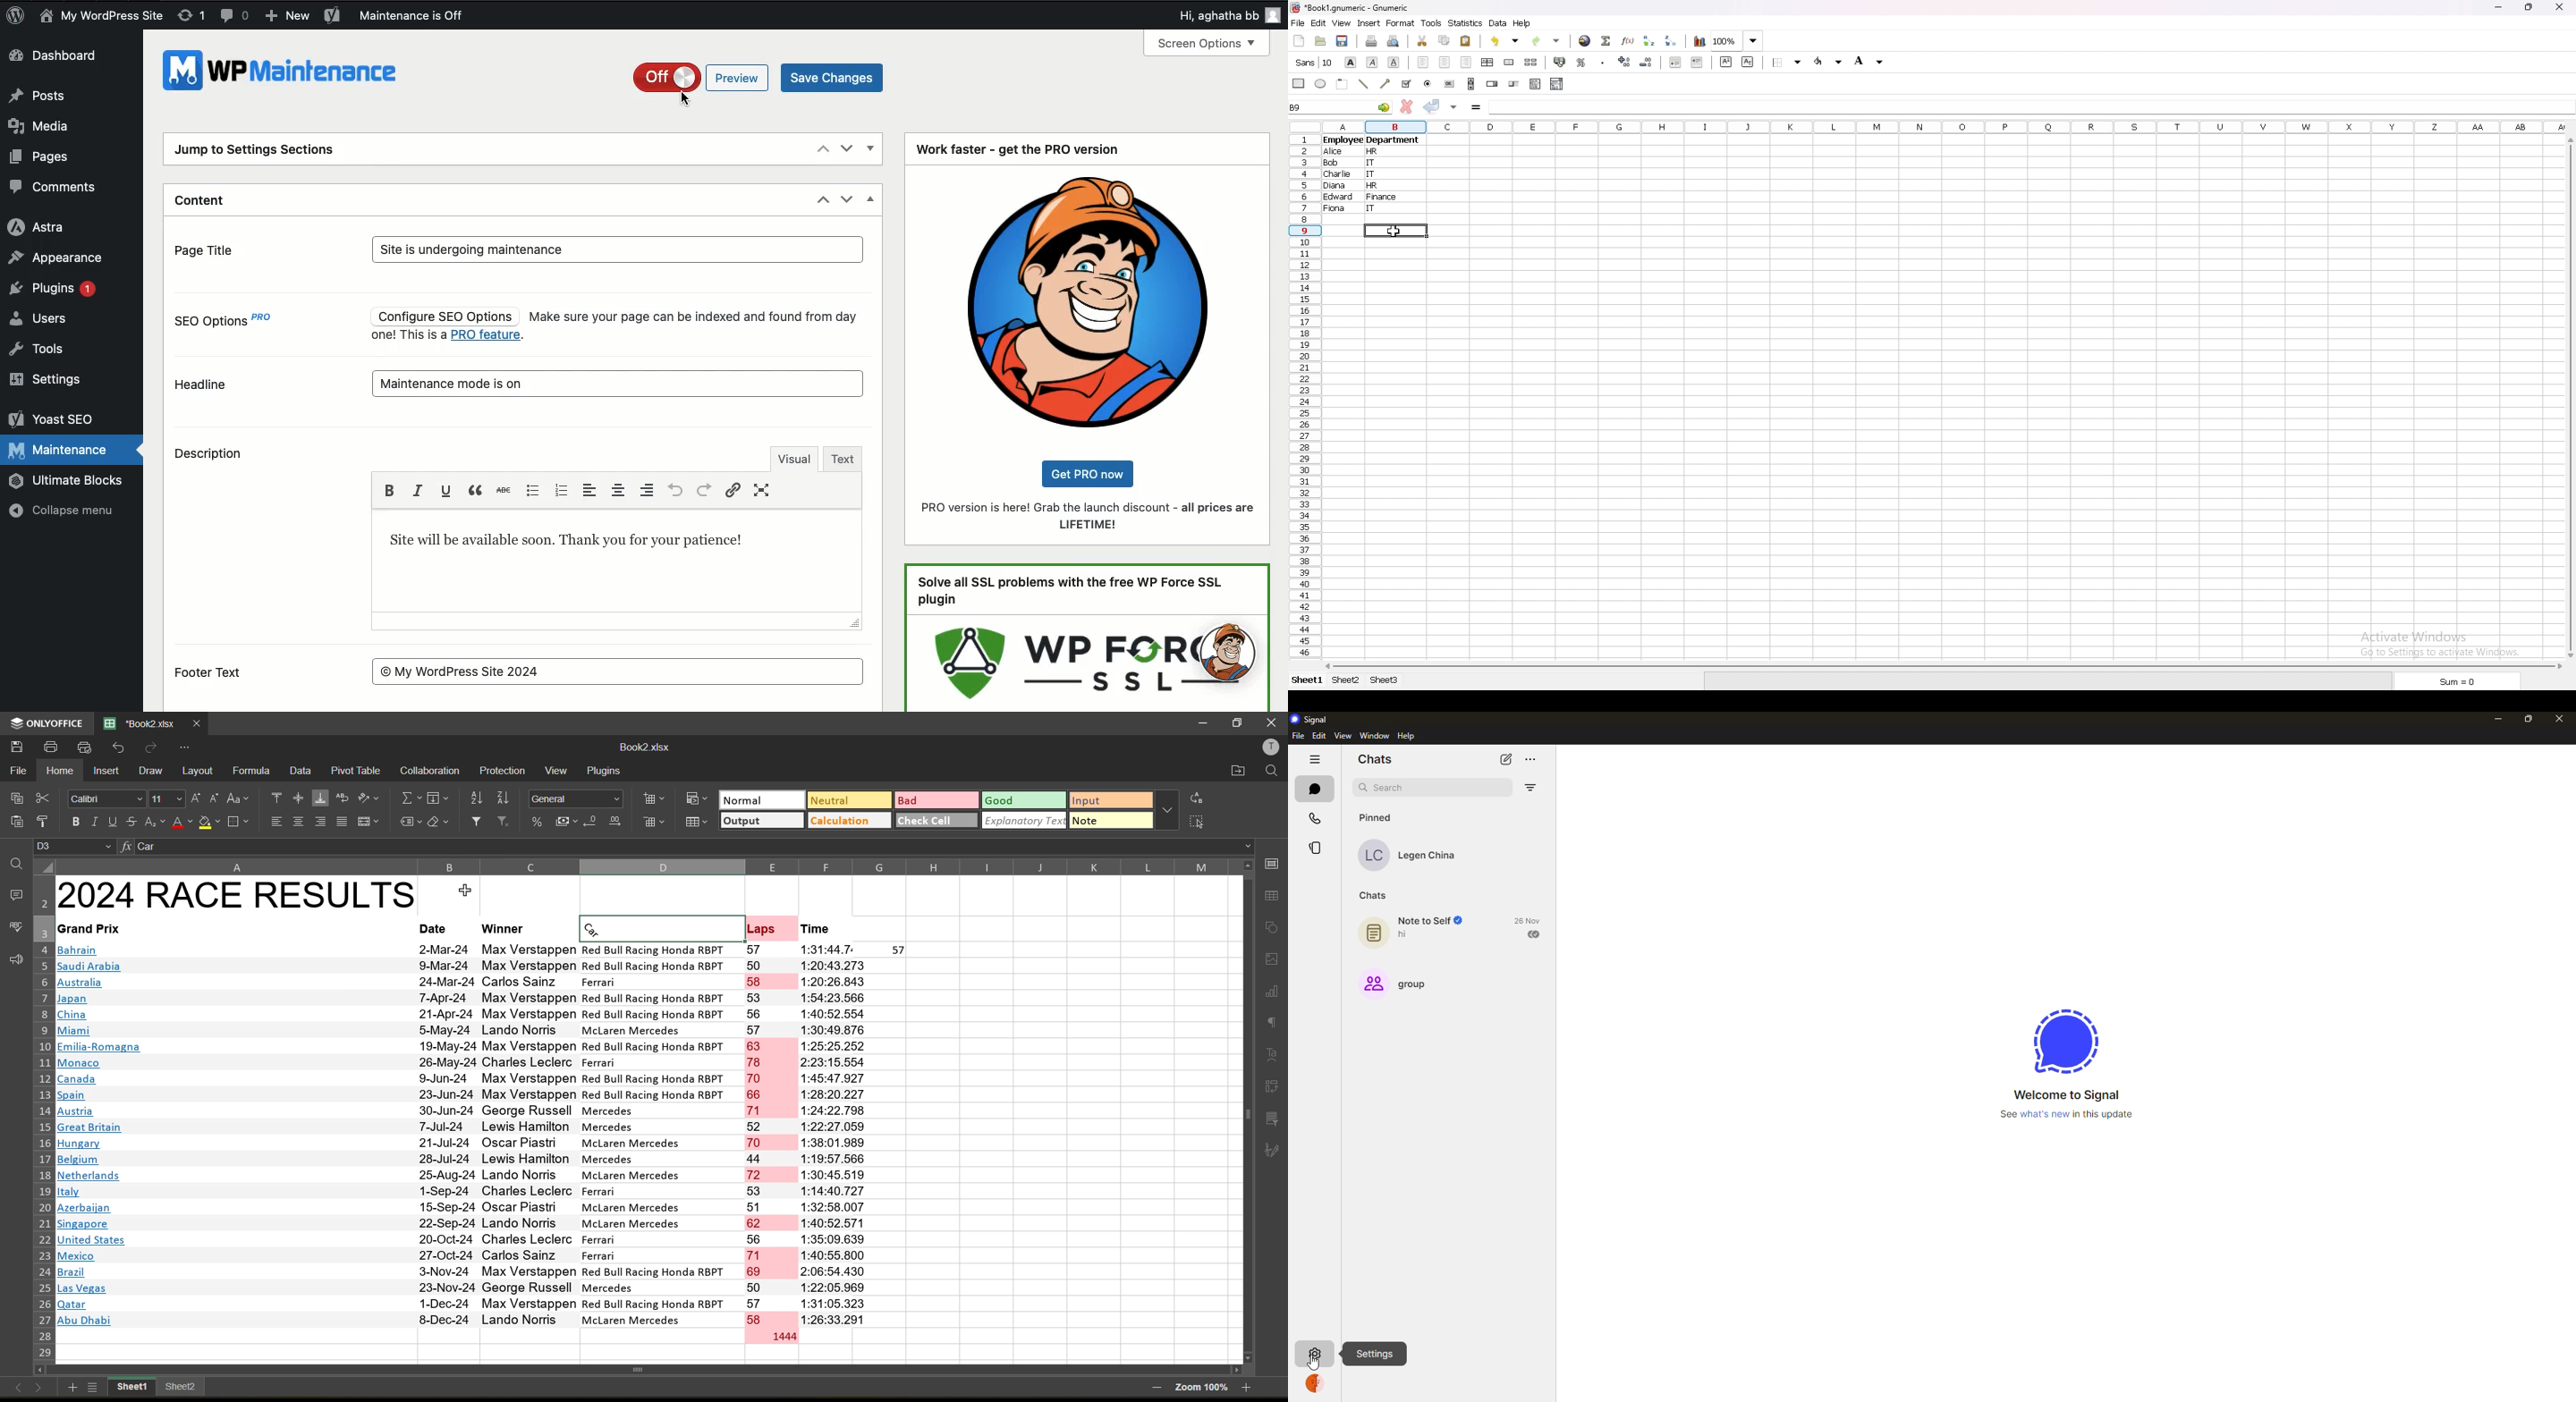 This screenshot has width=2576, height=1428. Describe the element at coordinates (1307, 680) in the screenshot. I see `sheet 1` at that location.